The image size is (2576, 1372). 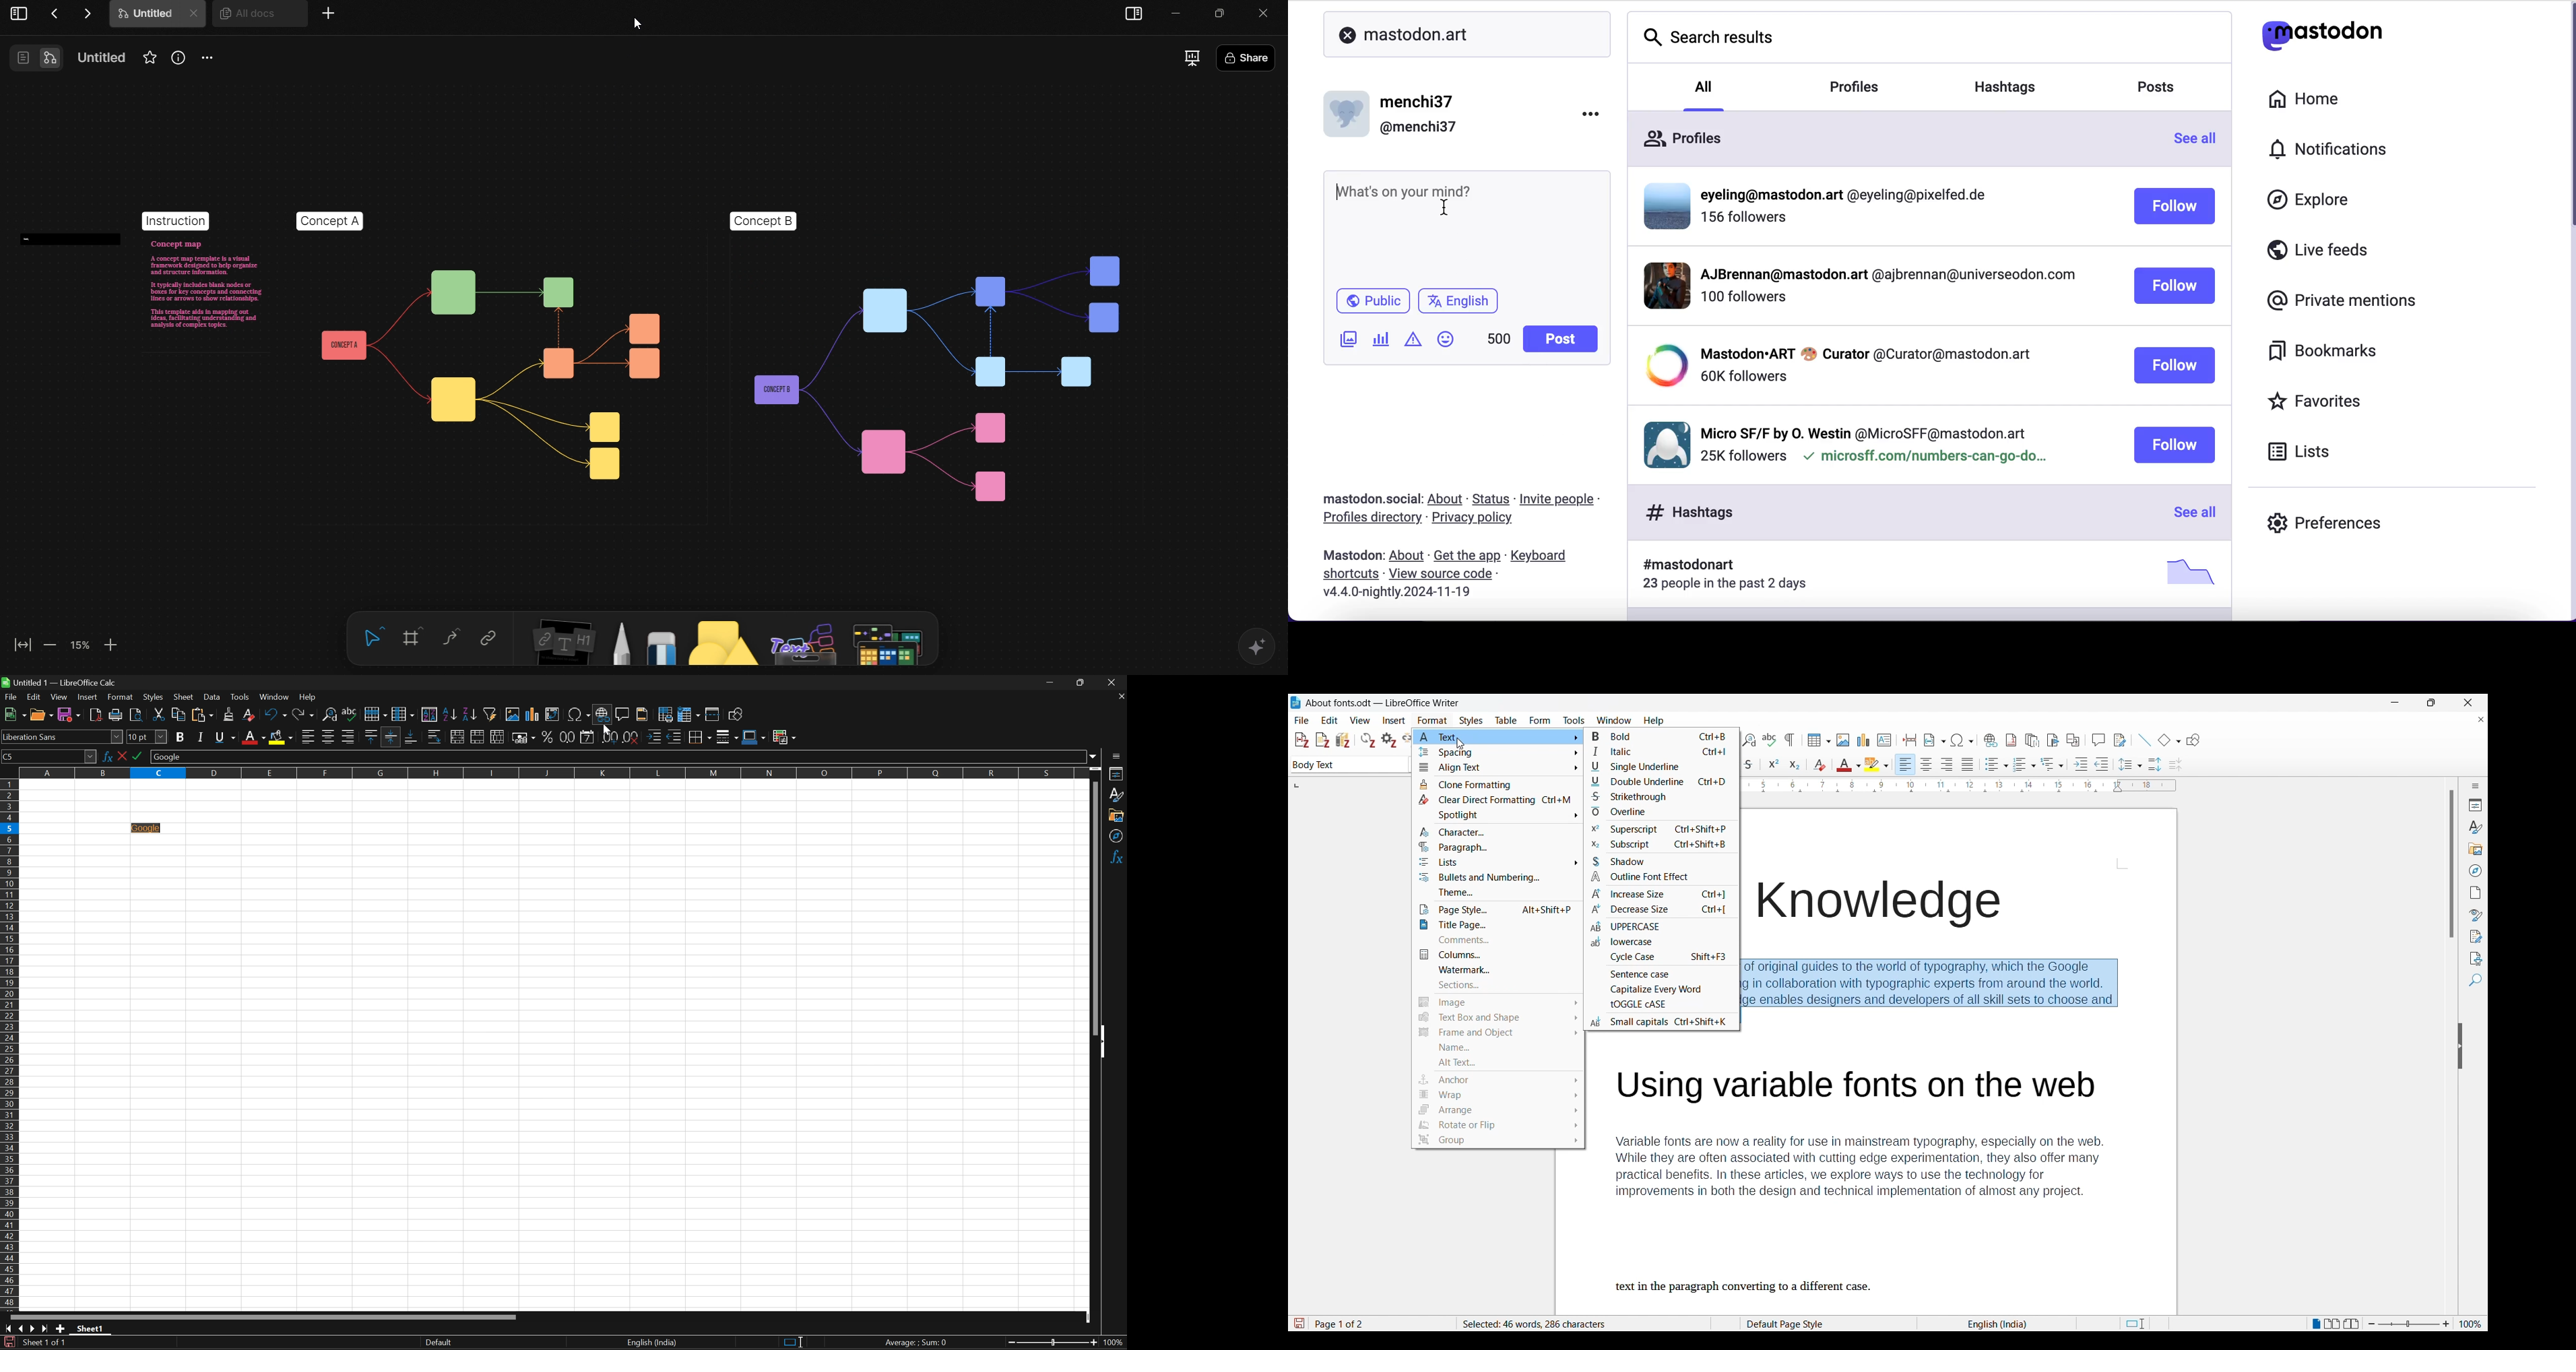 What do you see at coordinates (303, 714) in the screenshot?
I see `Redo` at bounding box center [303, 714].